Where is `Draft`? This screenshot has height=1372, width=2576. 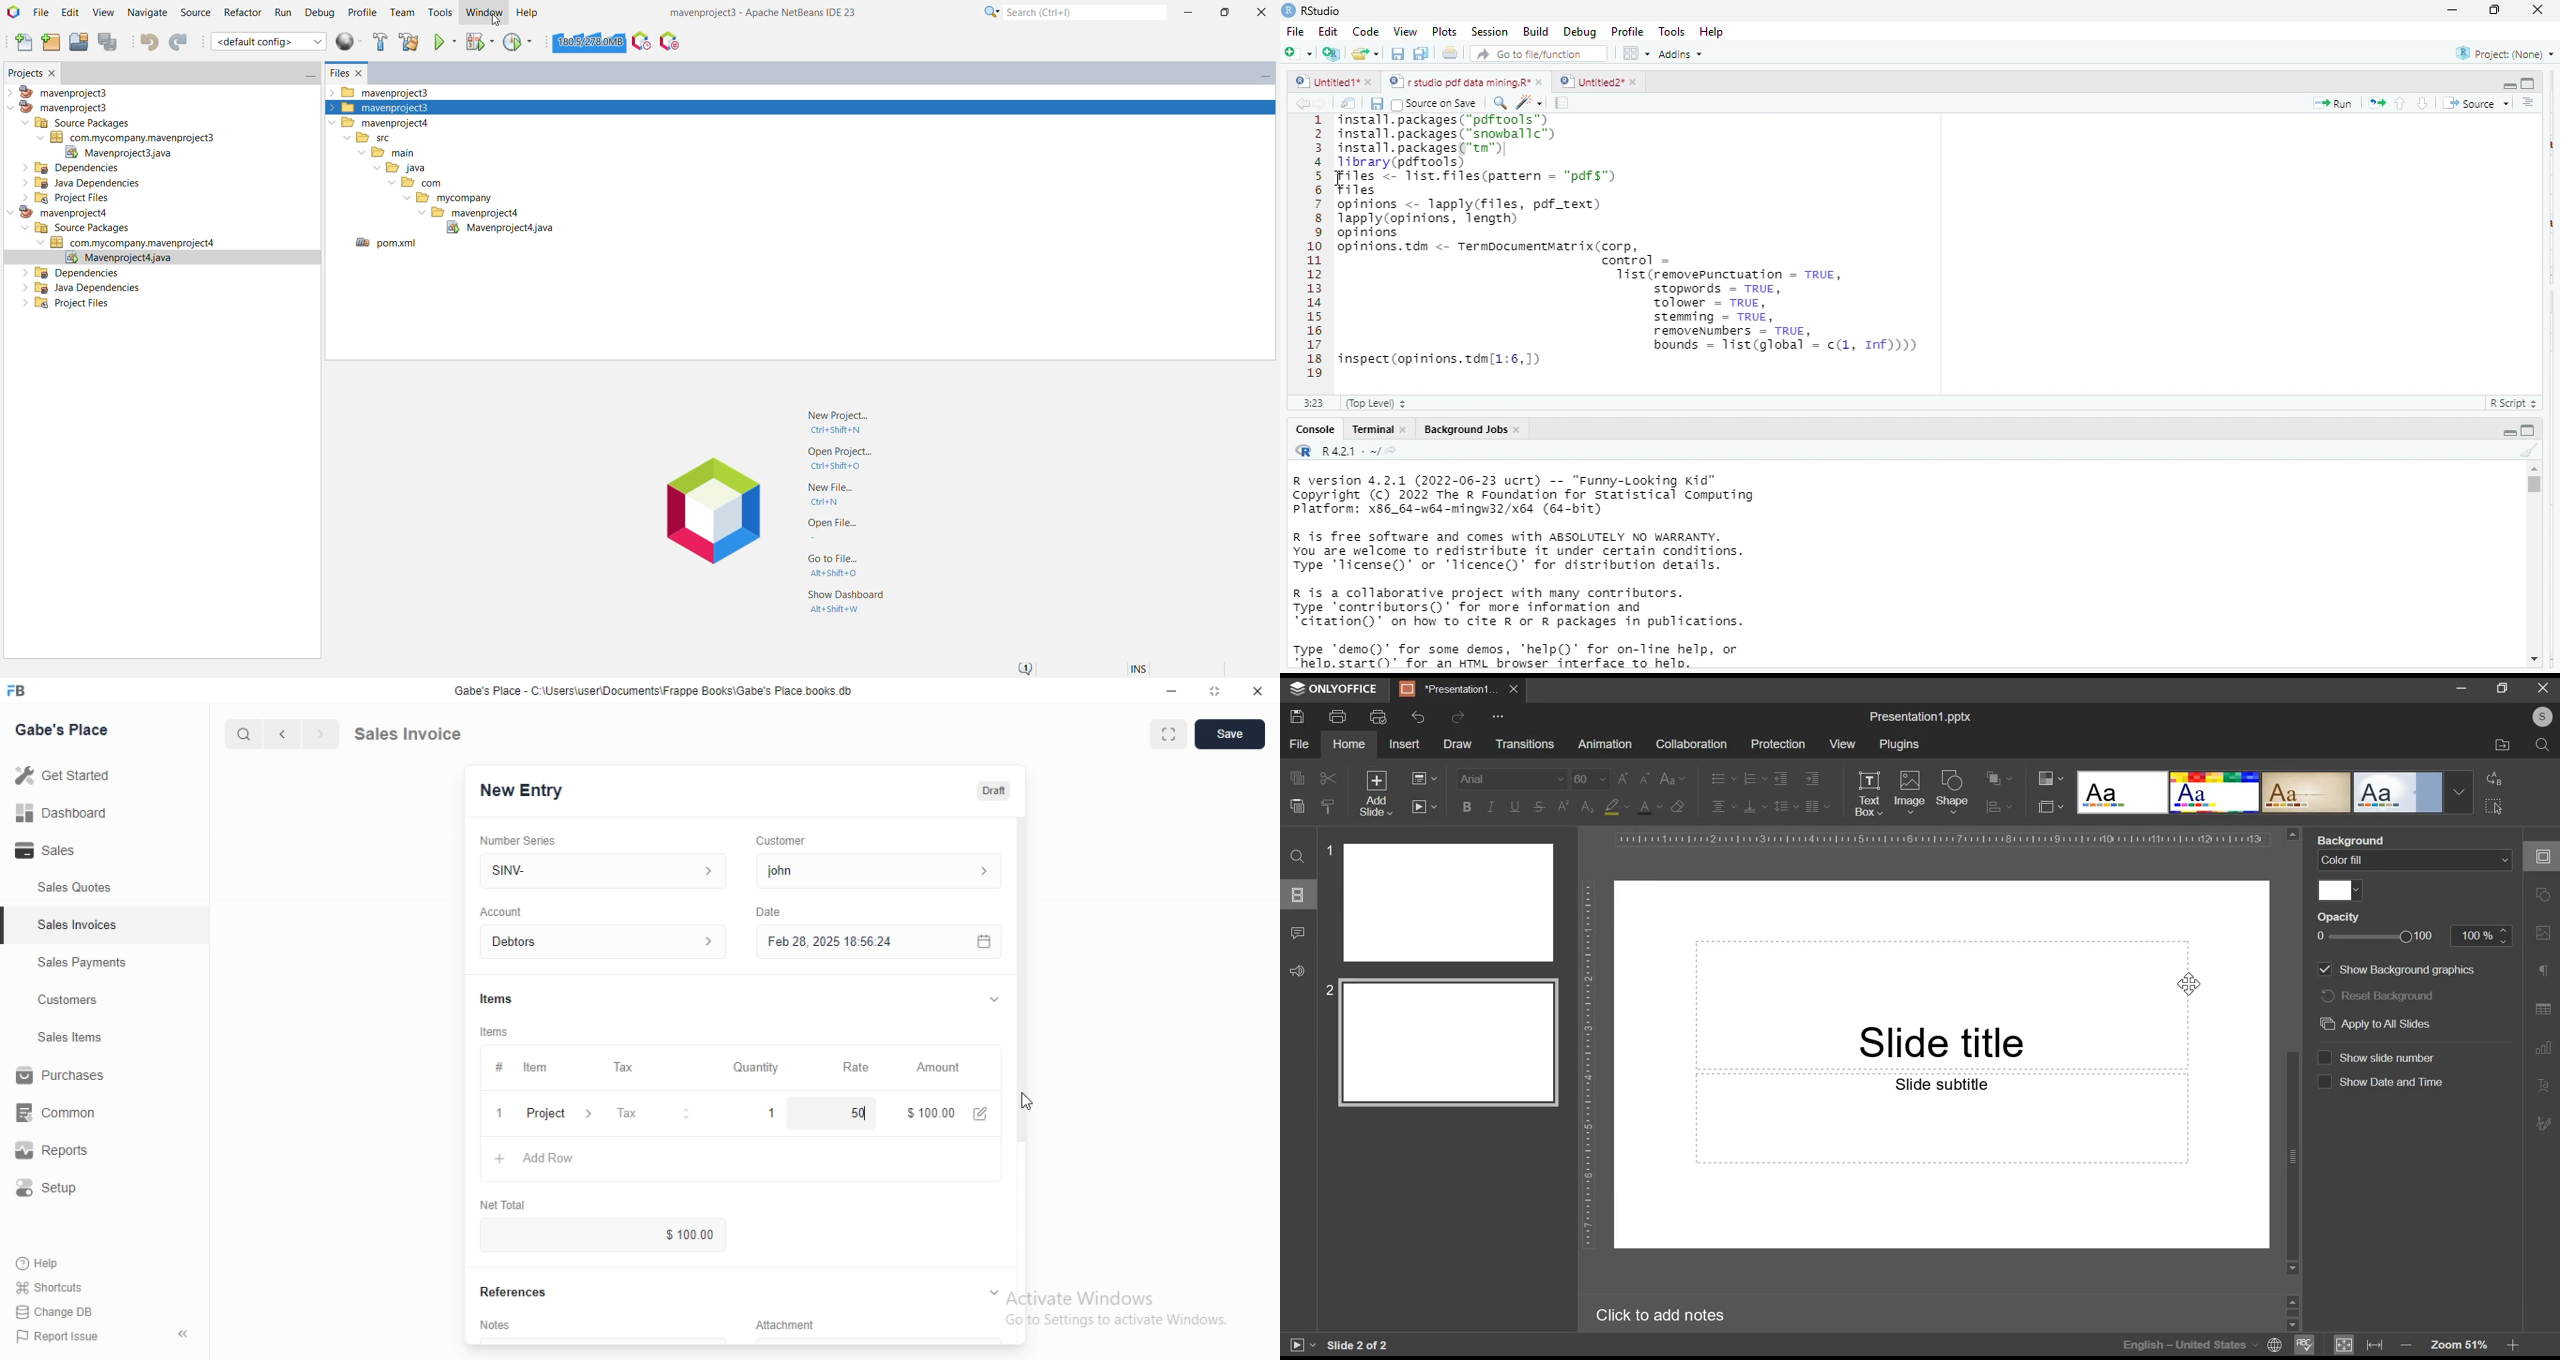 Draft is located at coordinates (995, 791).